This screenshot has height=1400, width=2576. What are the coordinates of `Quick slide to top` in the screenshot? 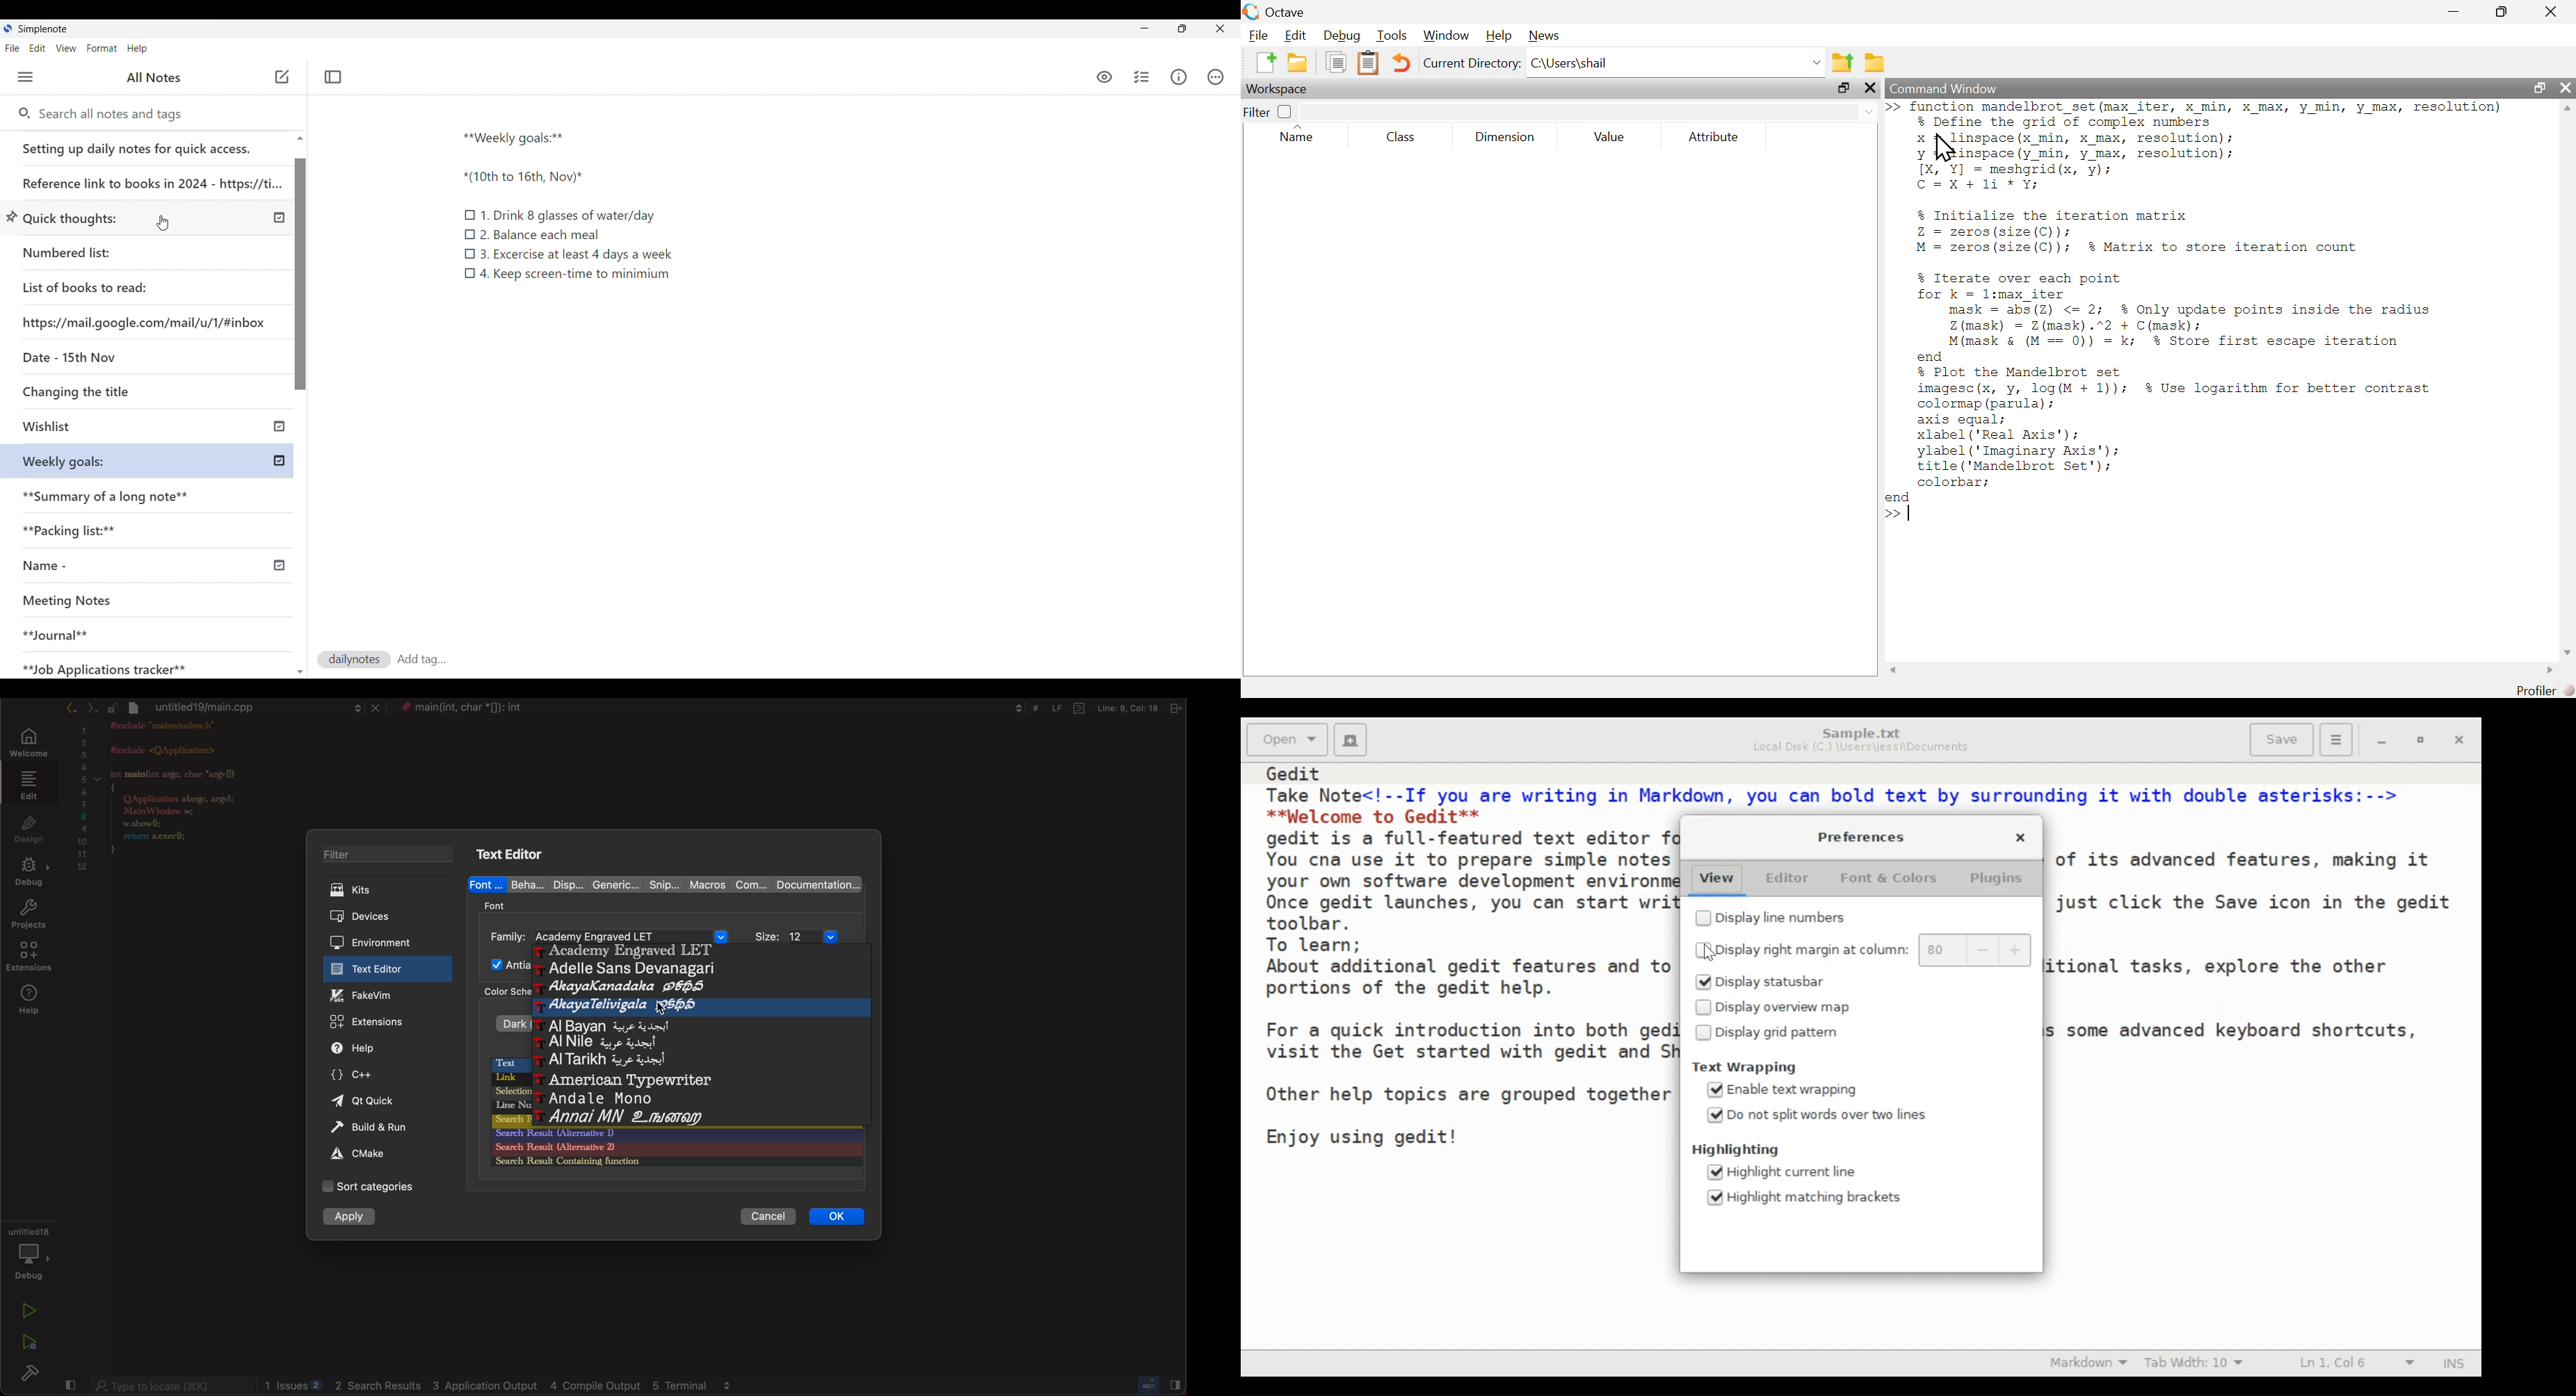 It's located at (300, 138).